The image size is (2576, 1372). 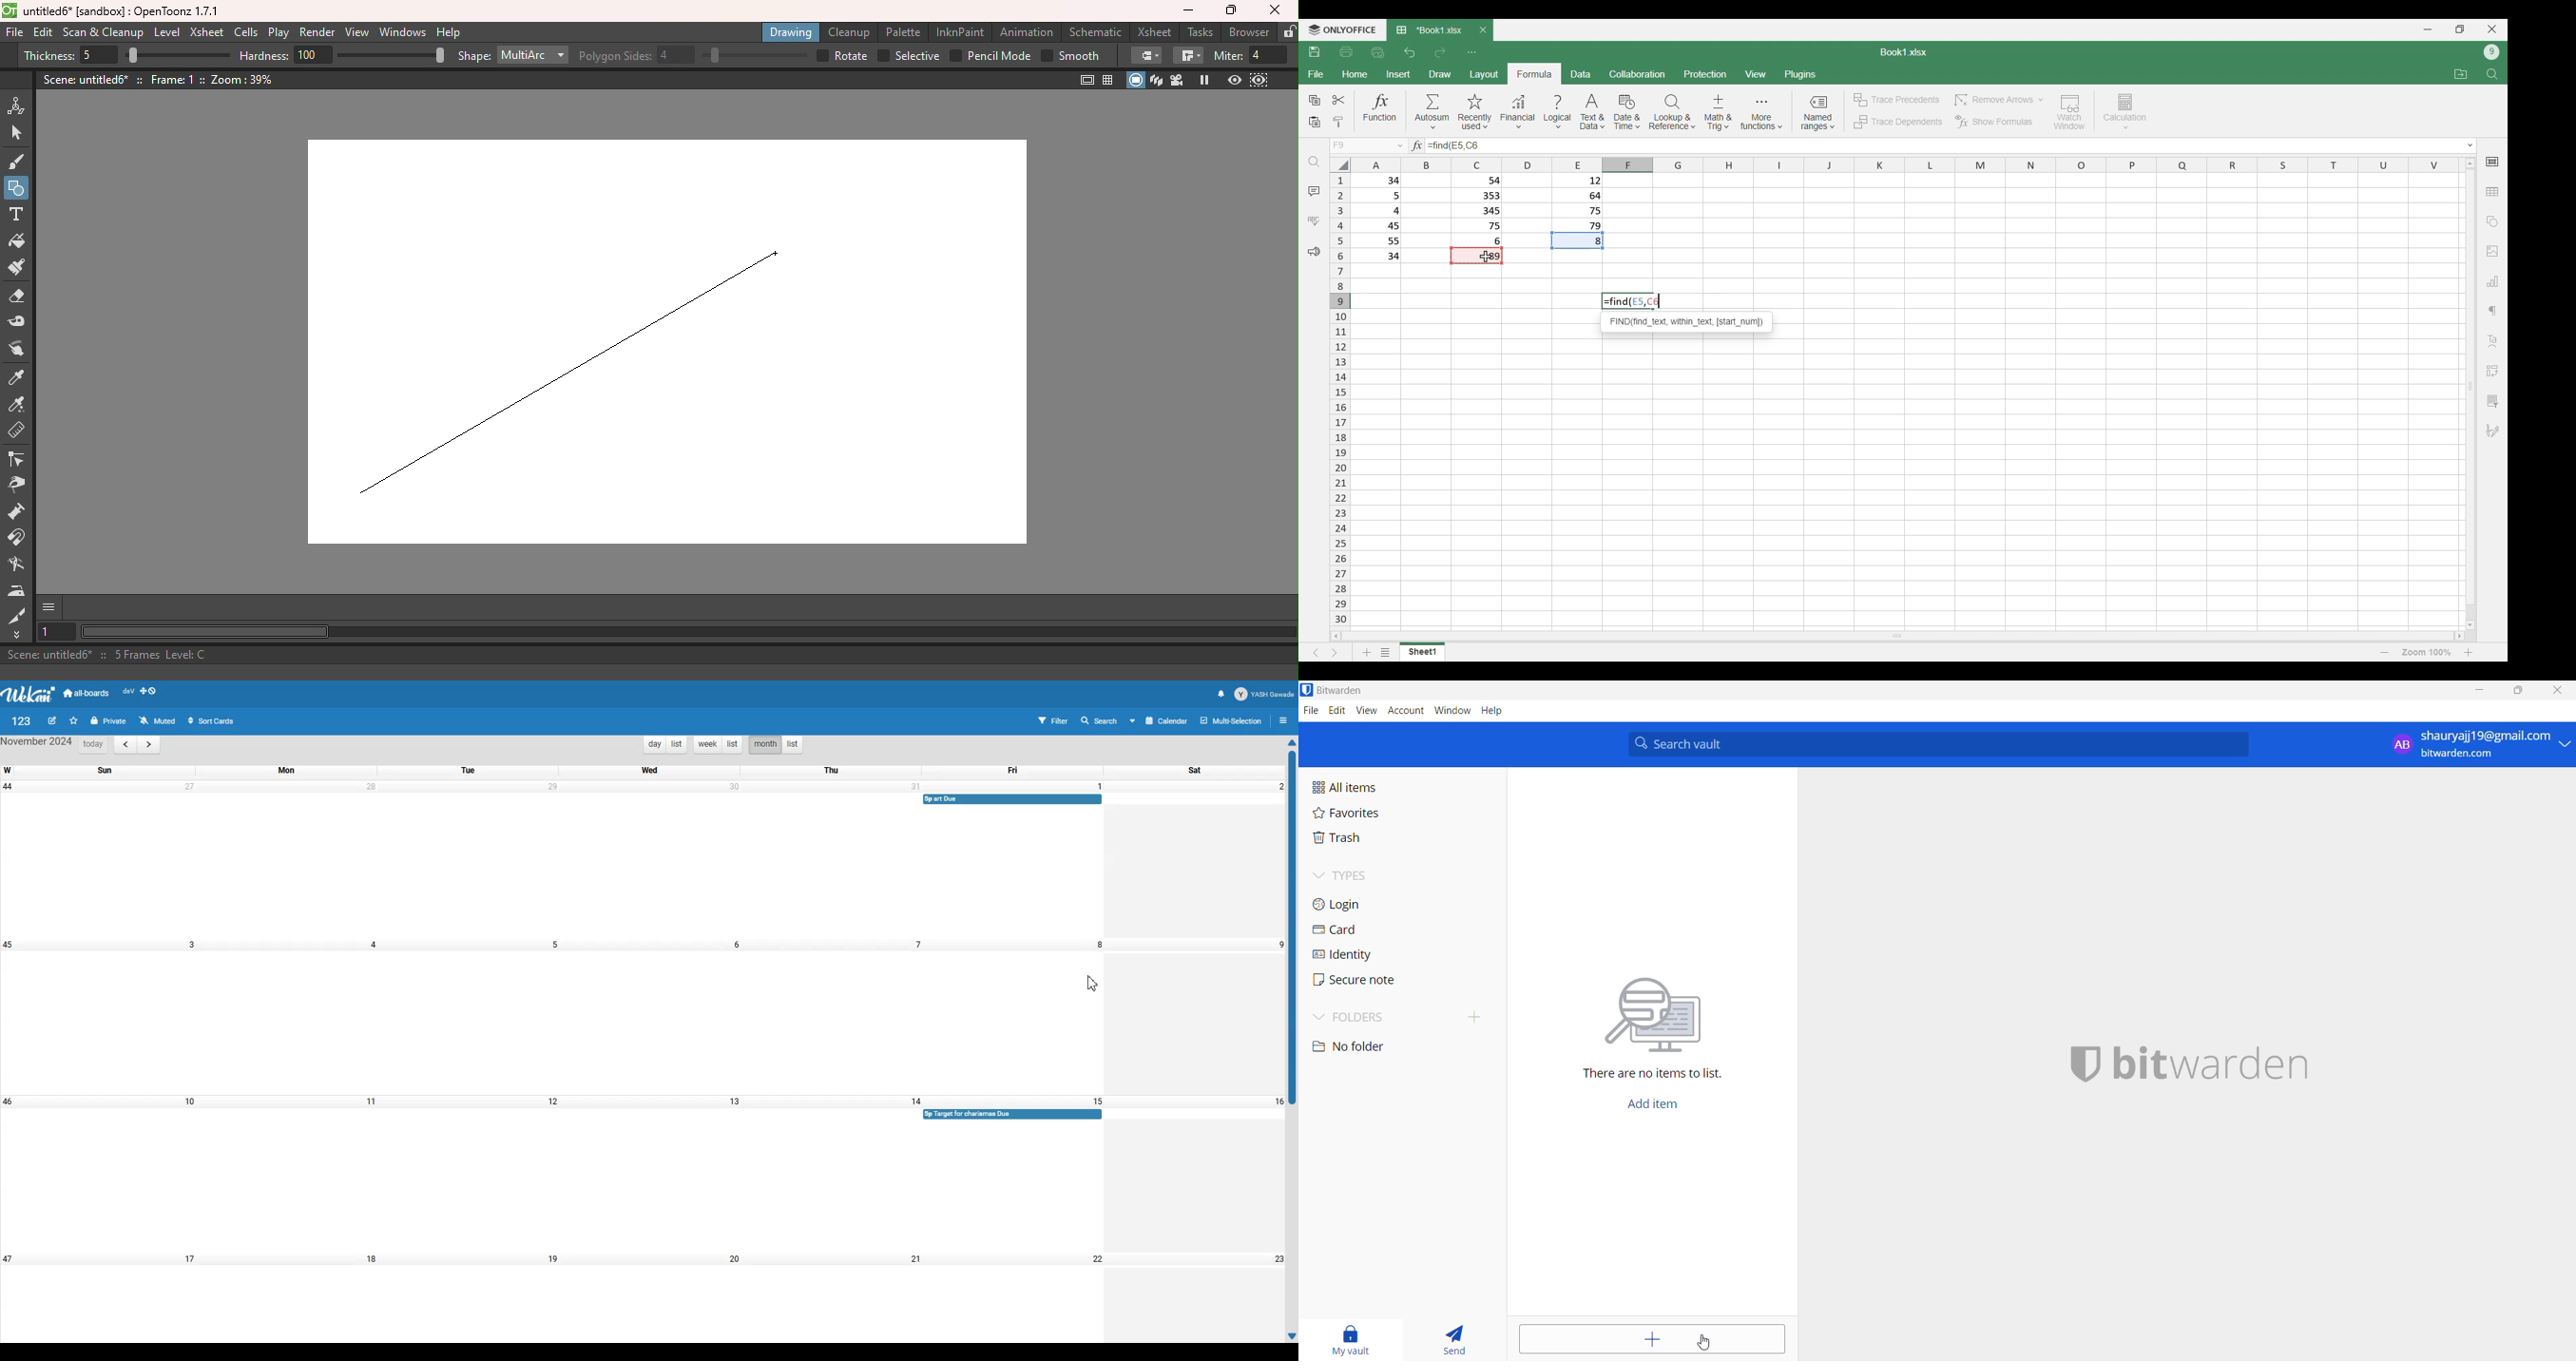 What do you see at coordinates (779, 251) in the screenshot?
I see `Cursor` at bounding box center [779, 251].